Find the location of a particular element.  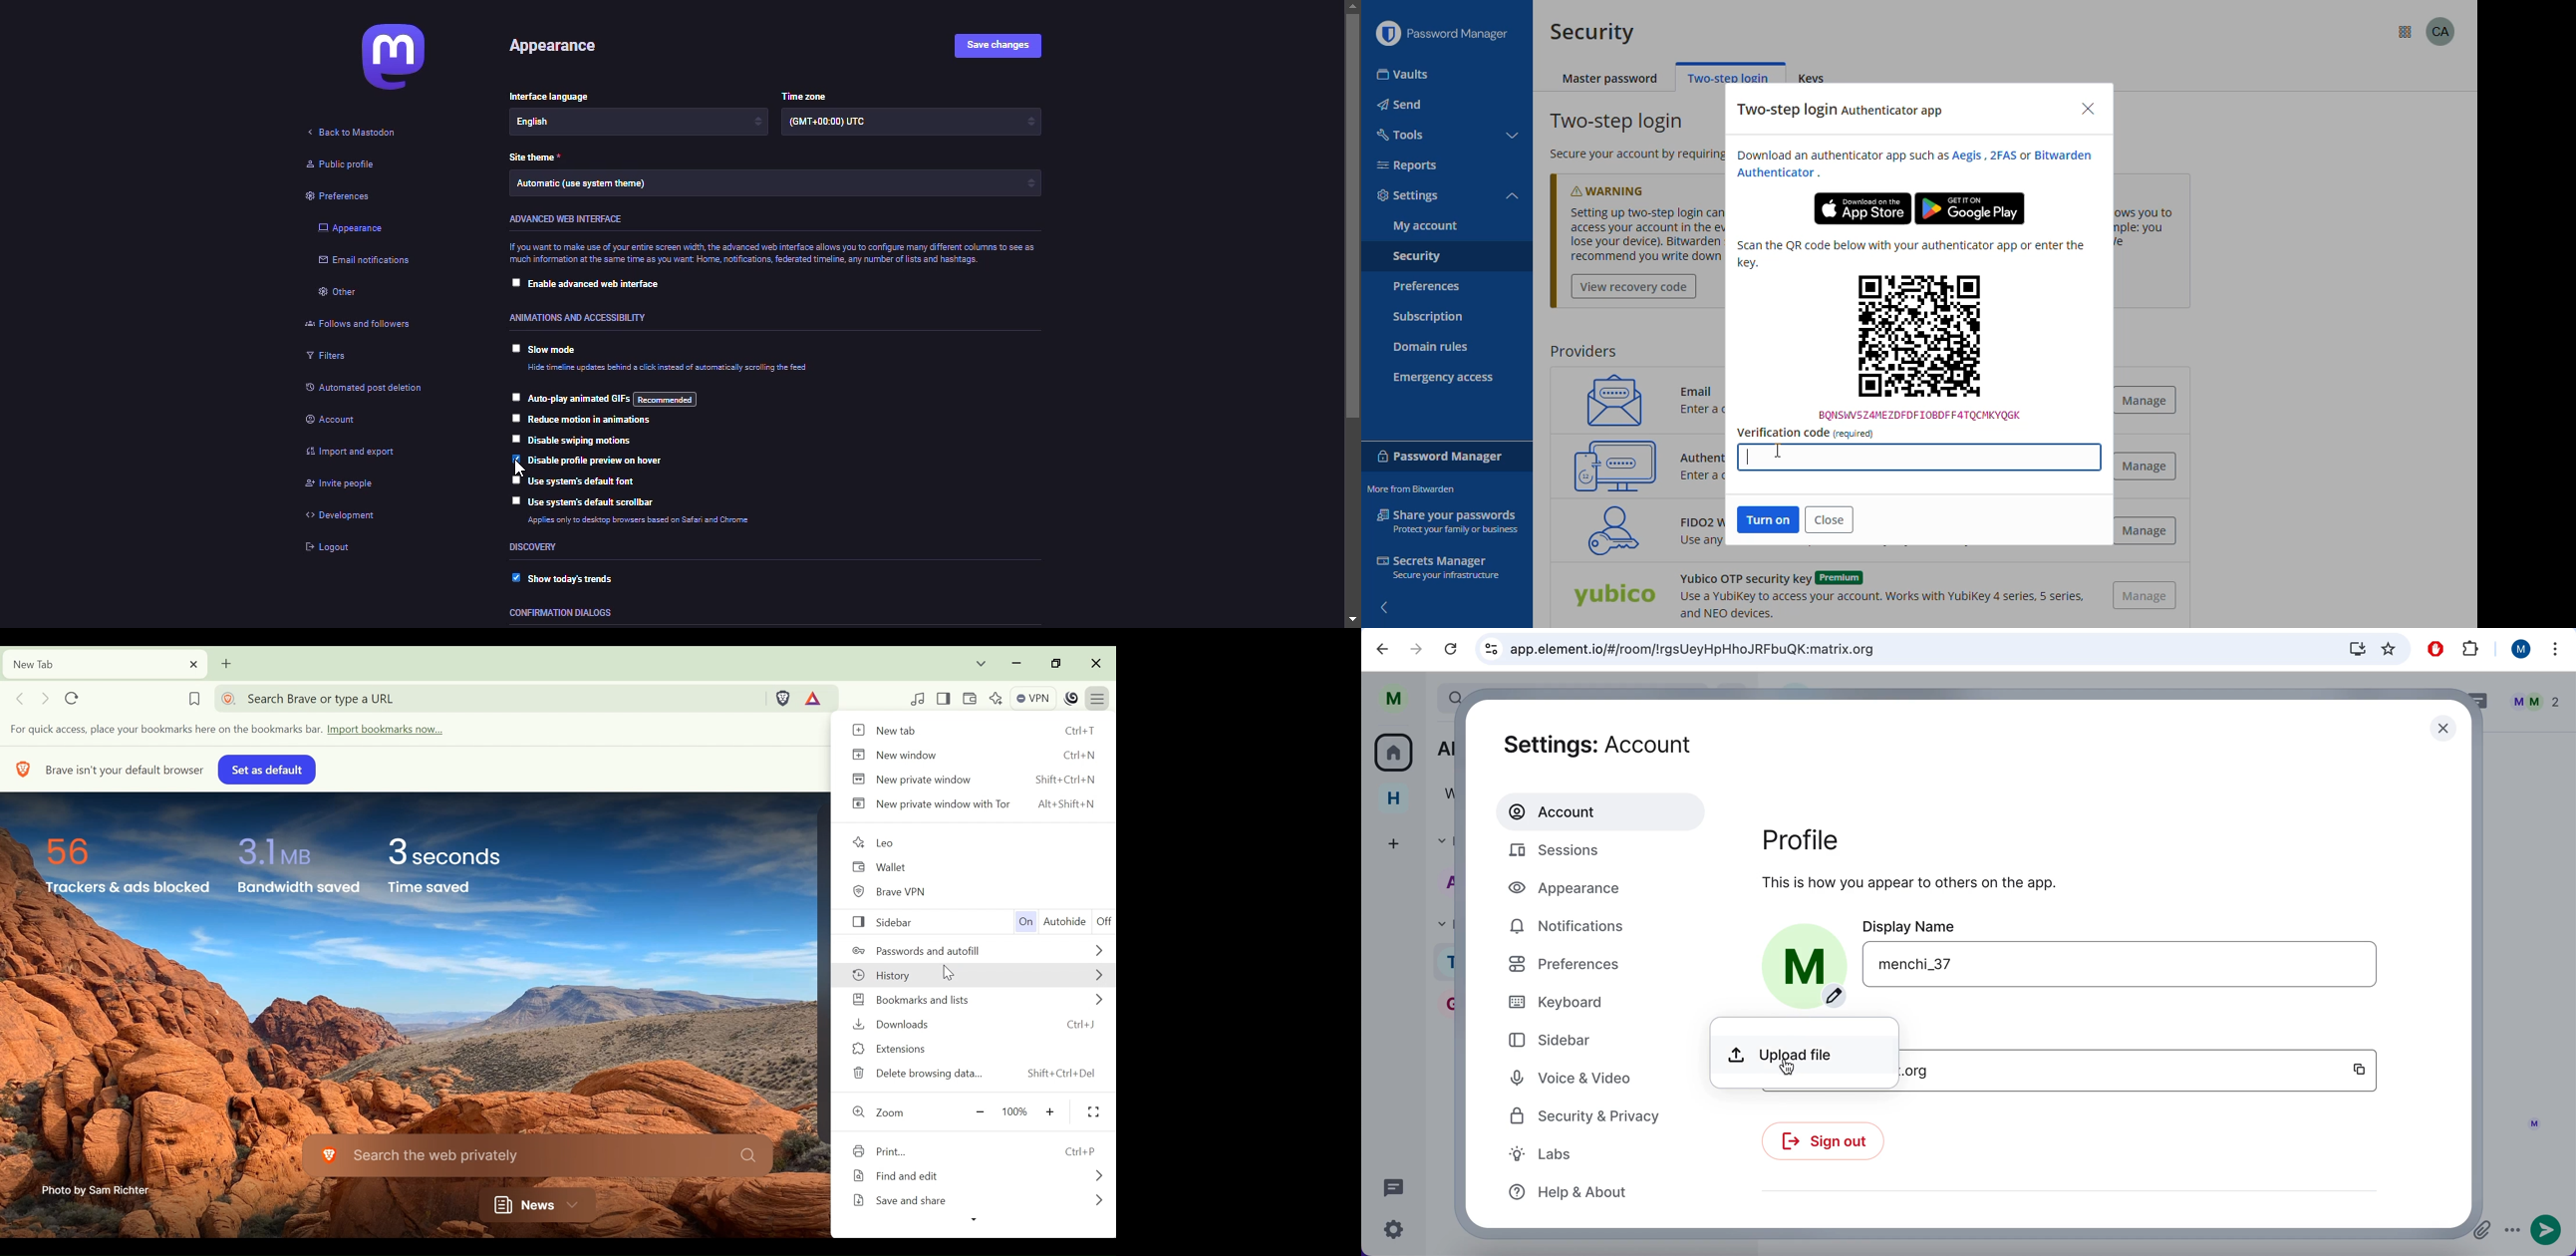

keyboard is located at coordinates (1573, 1001).